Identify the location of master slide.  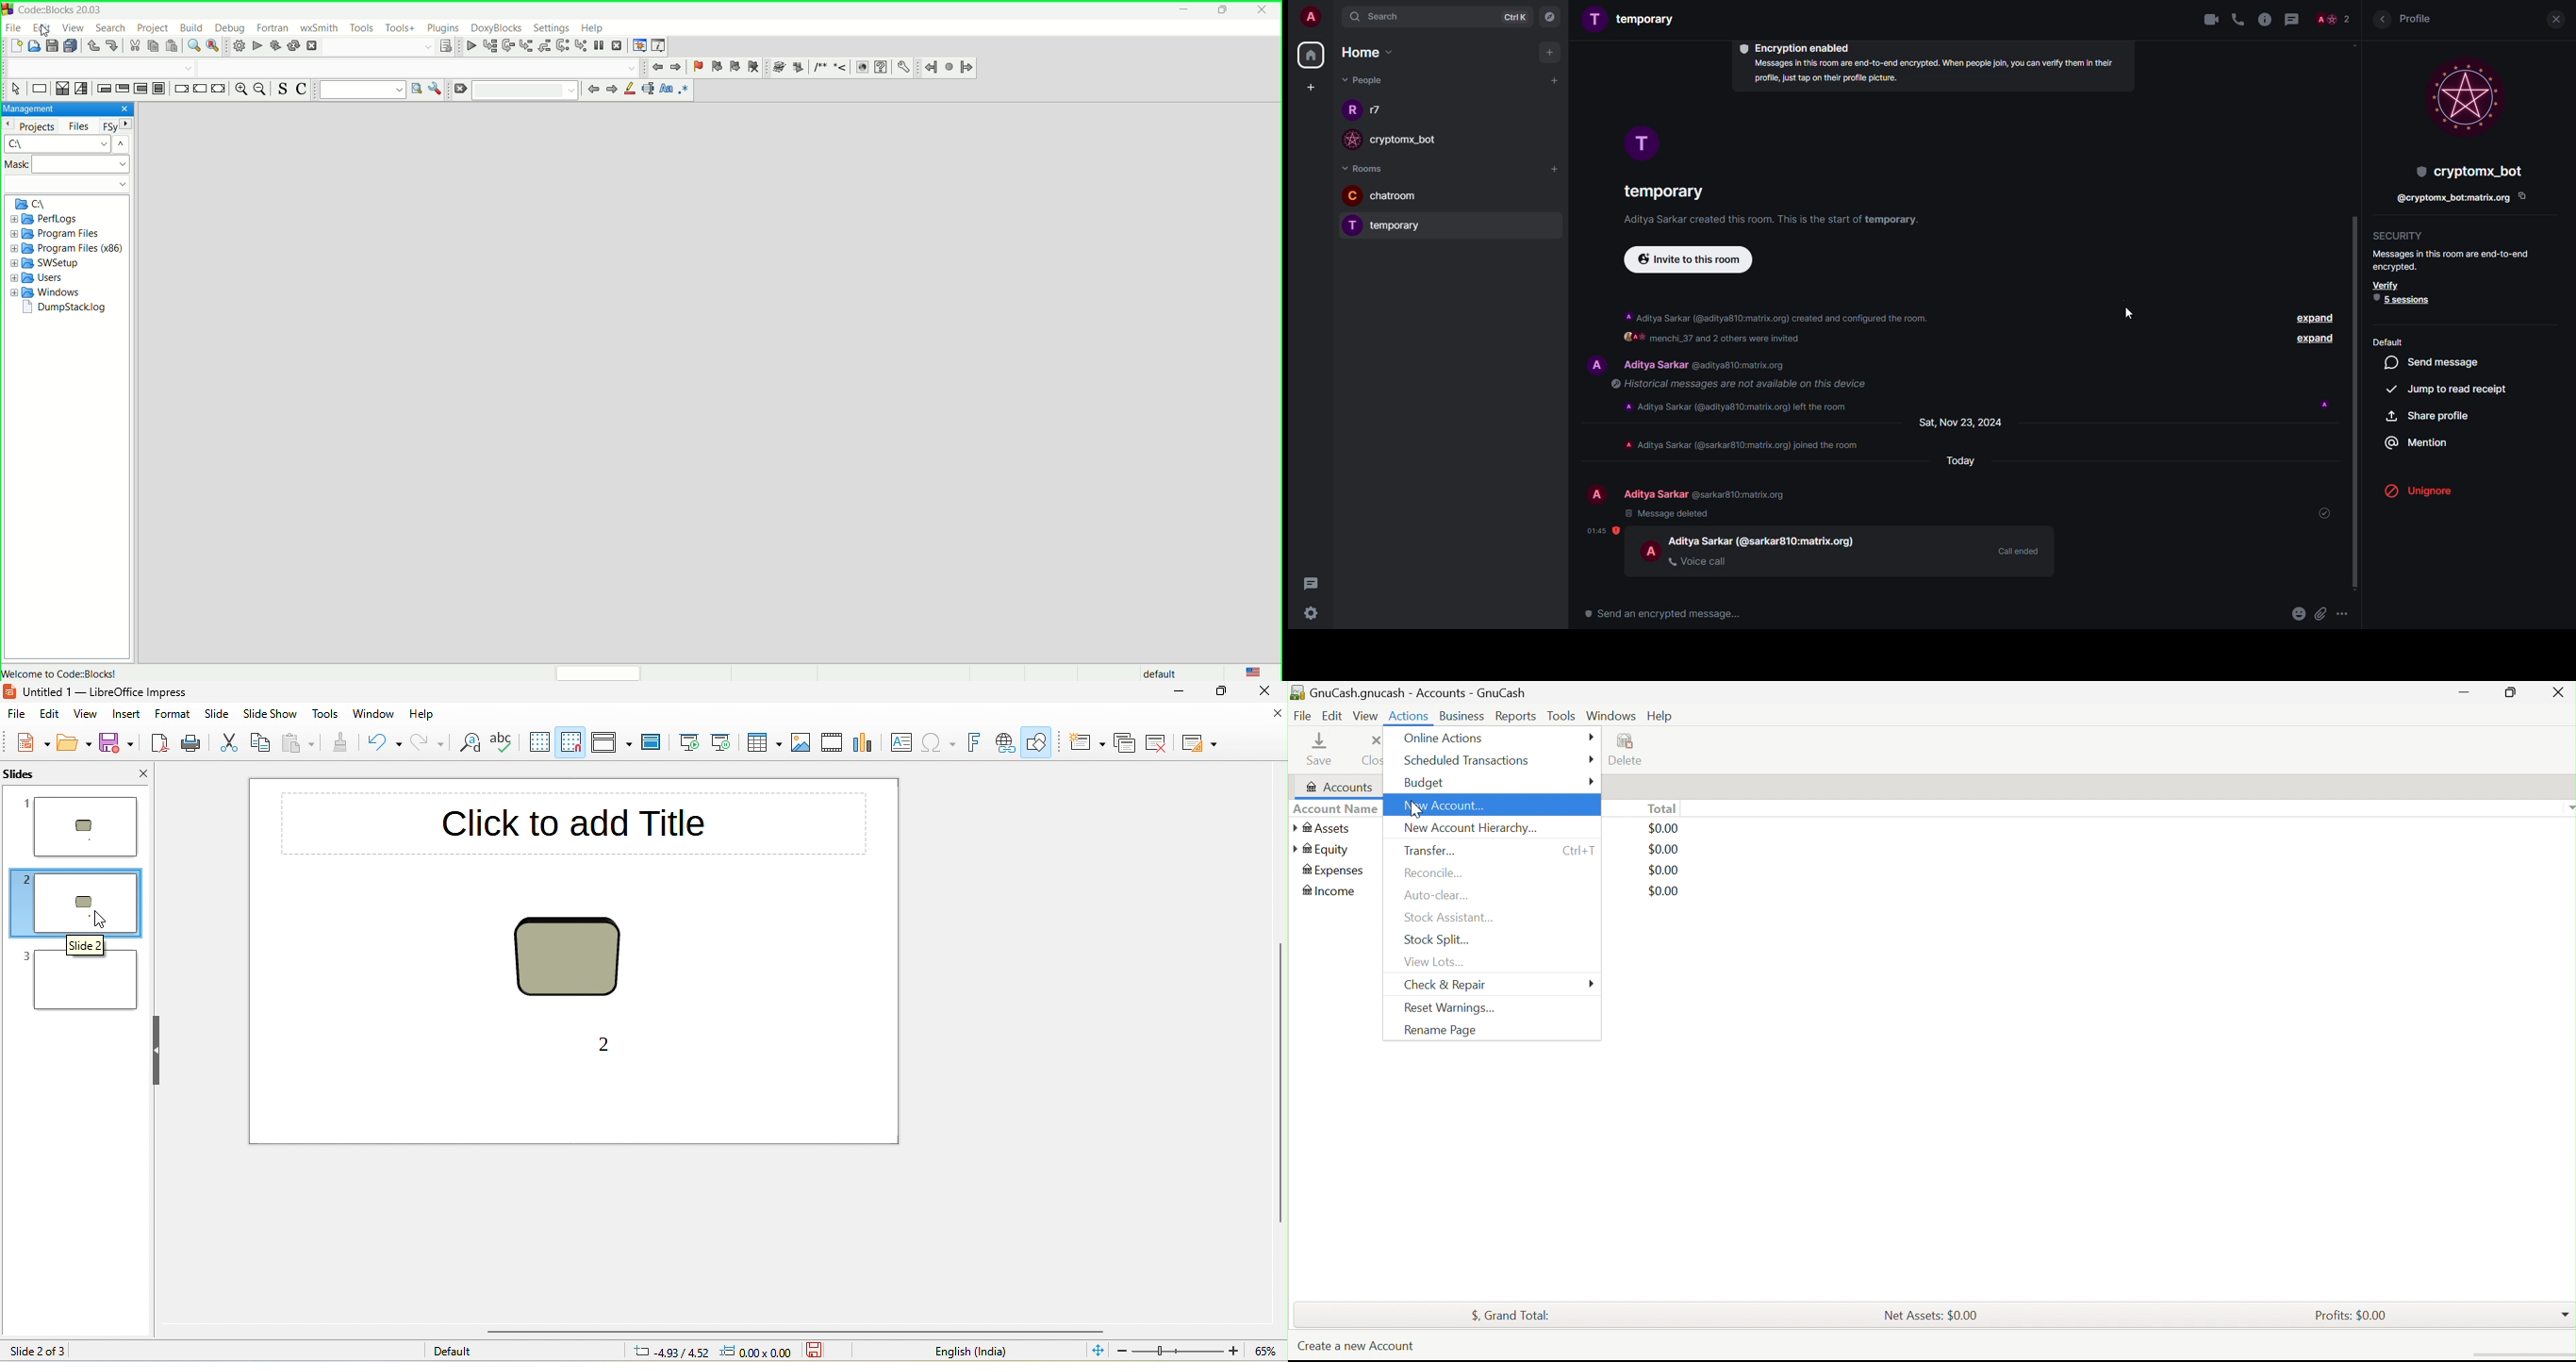
(655, 744).